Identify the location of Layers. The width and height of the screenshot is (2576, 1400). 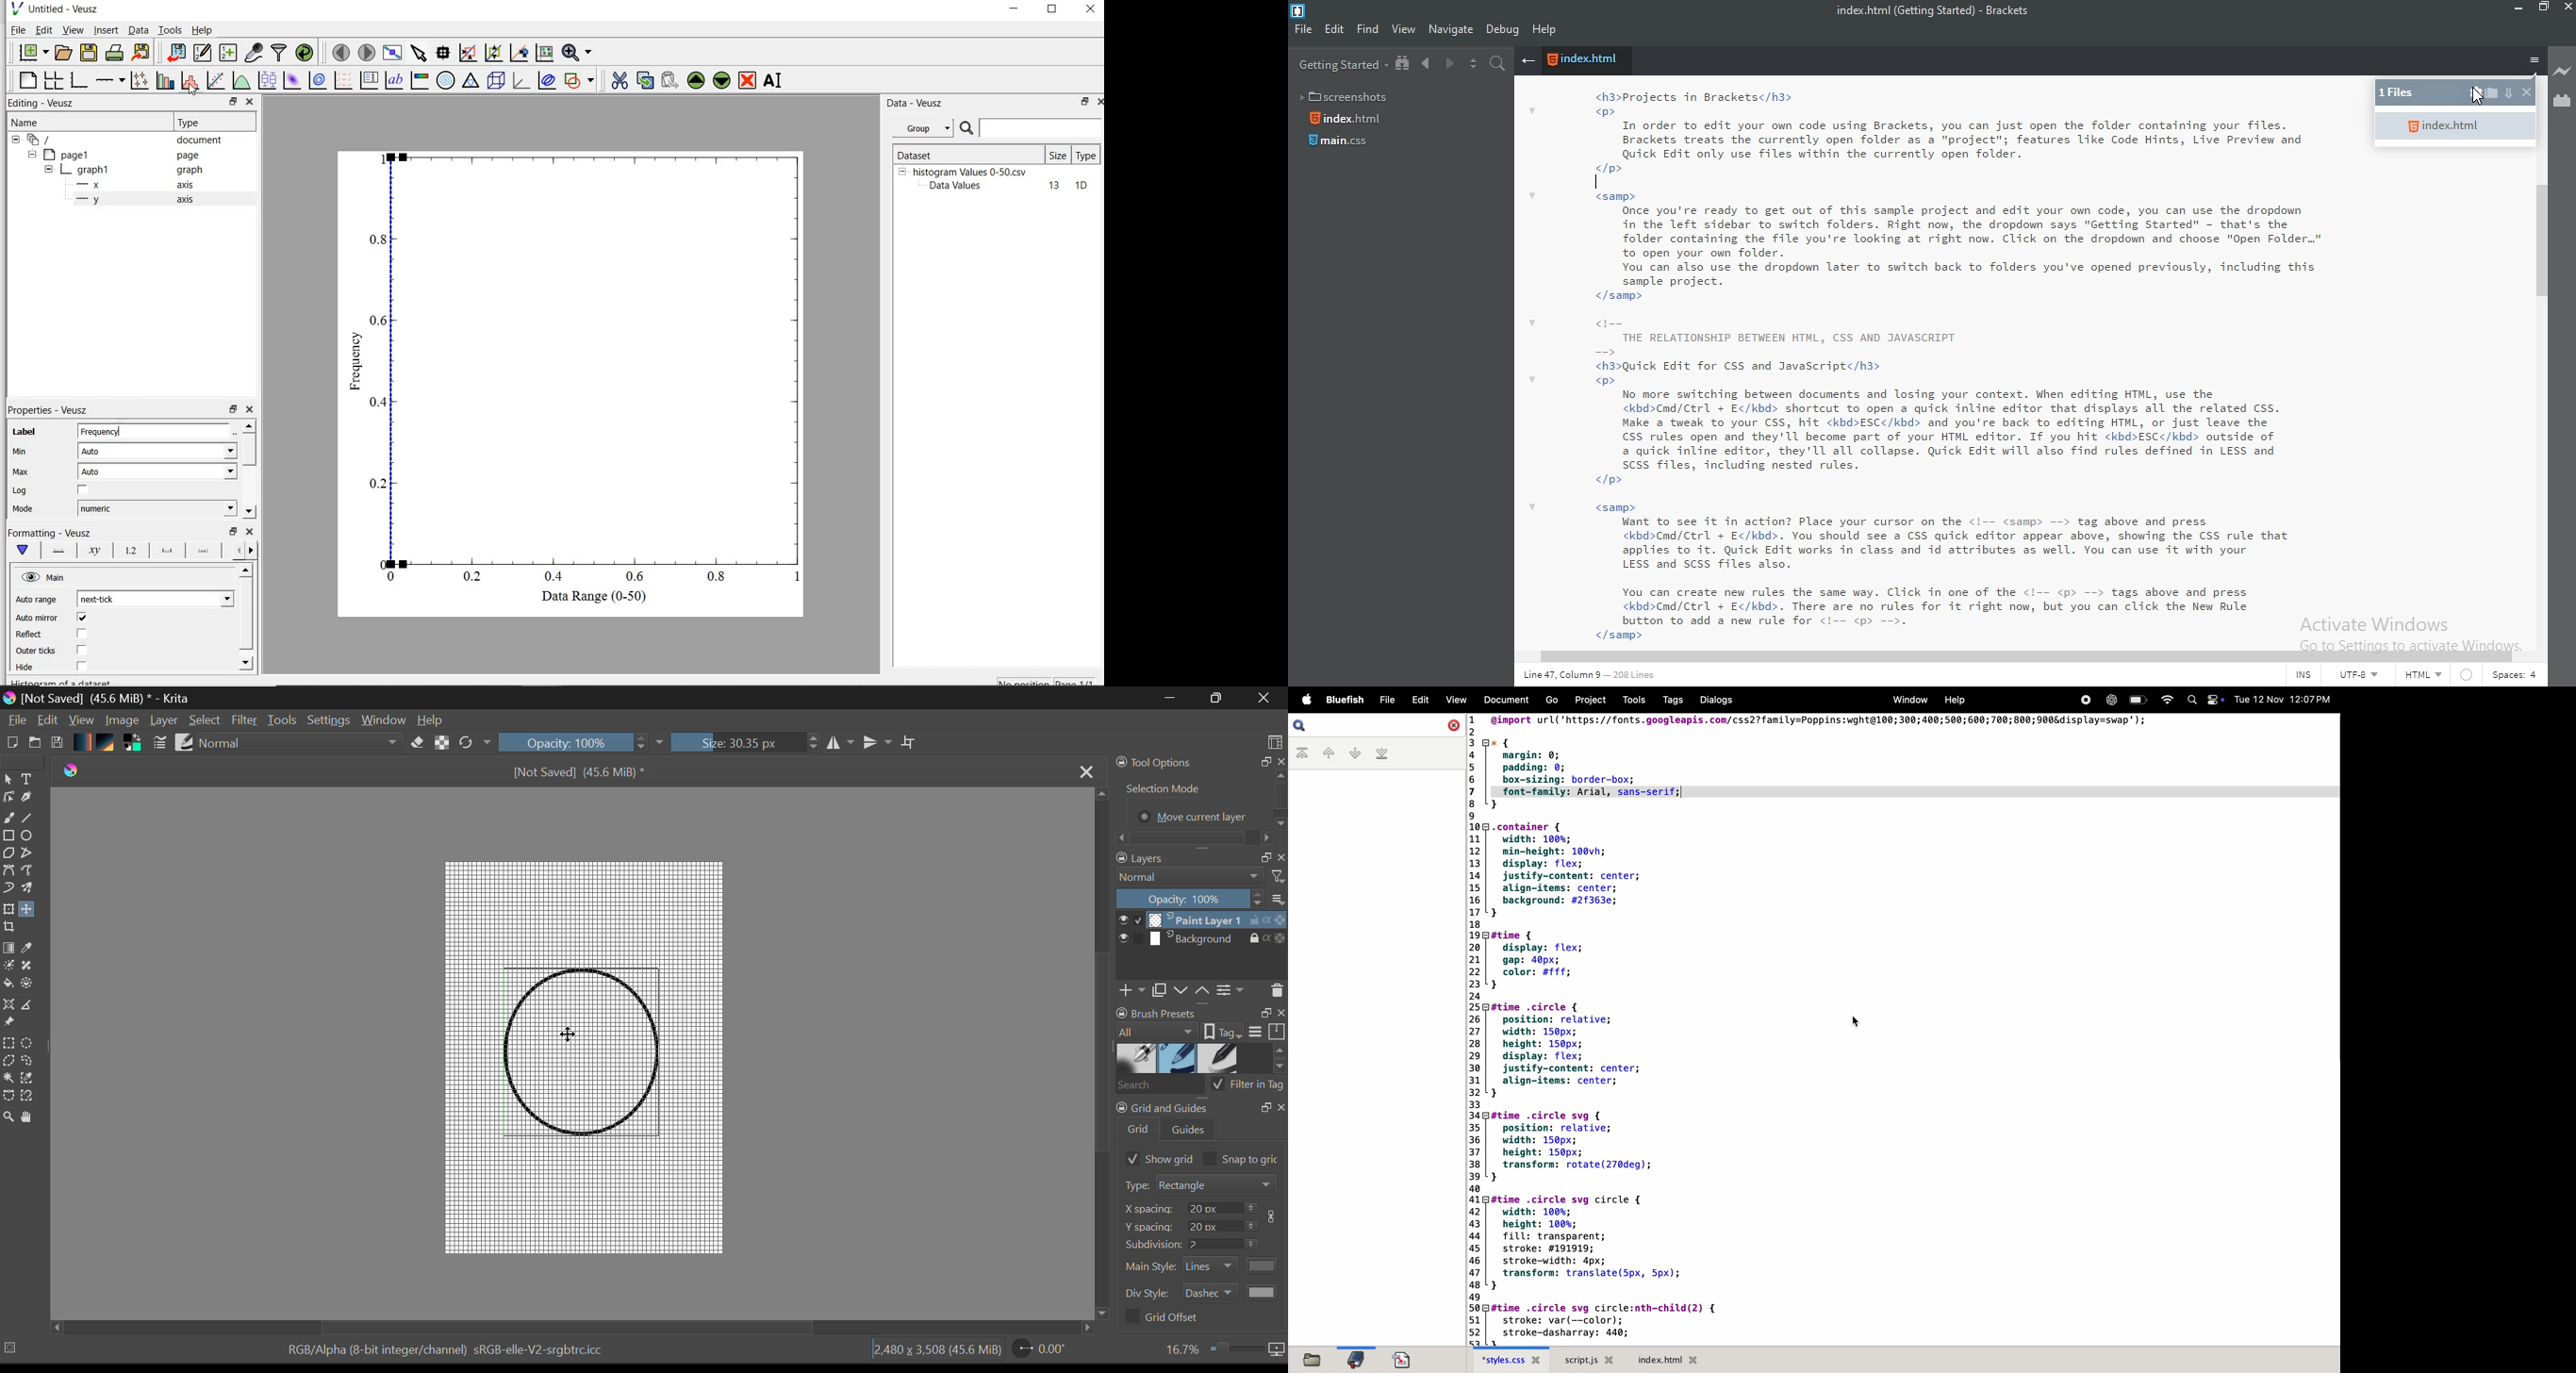
(1202, 931).